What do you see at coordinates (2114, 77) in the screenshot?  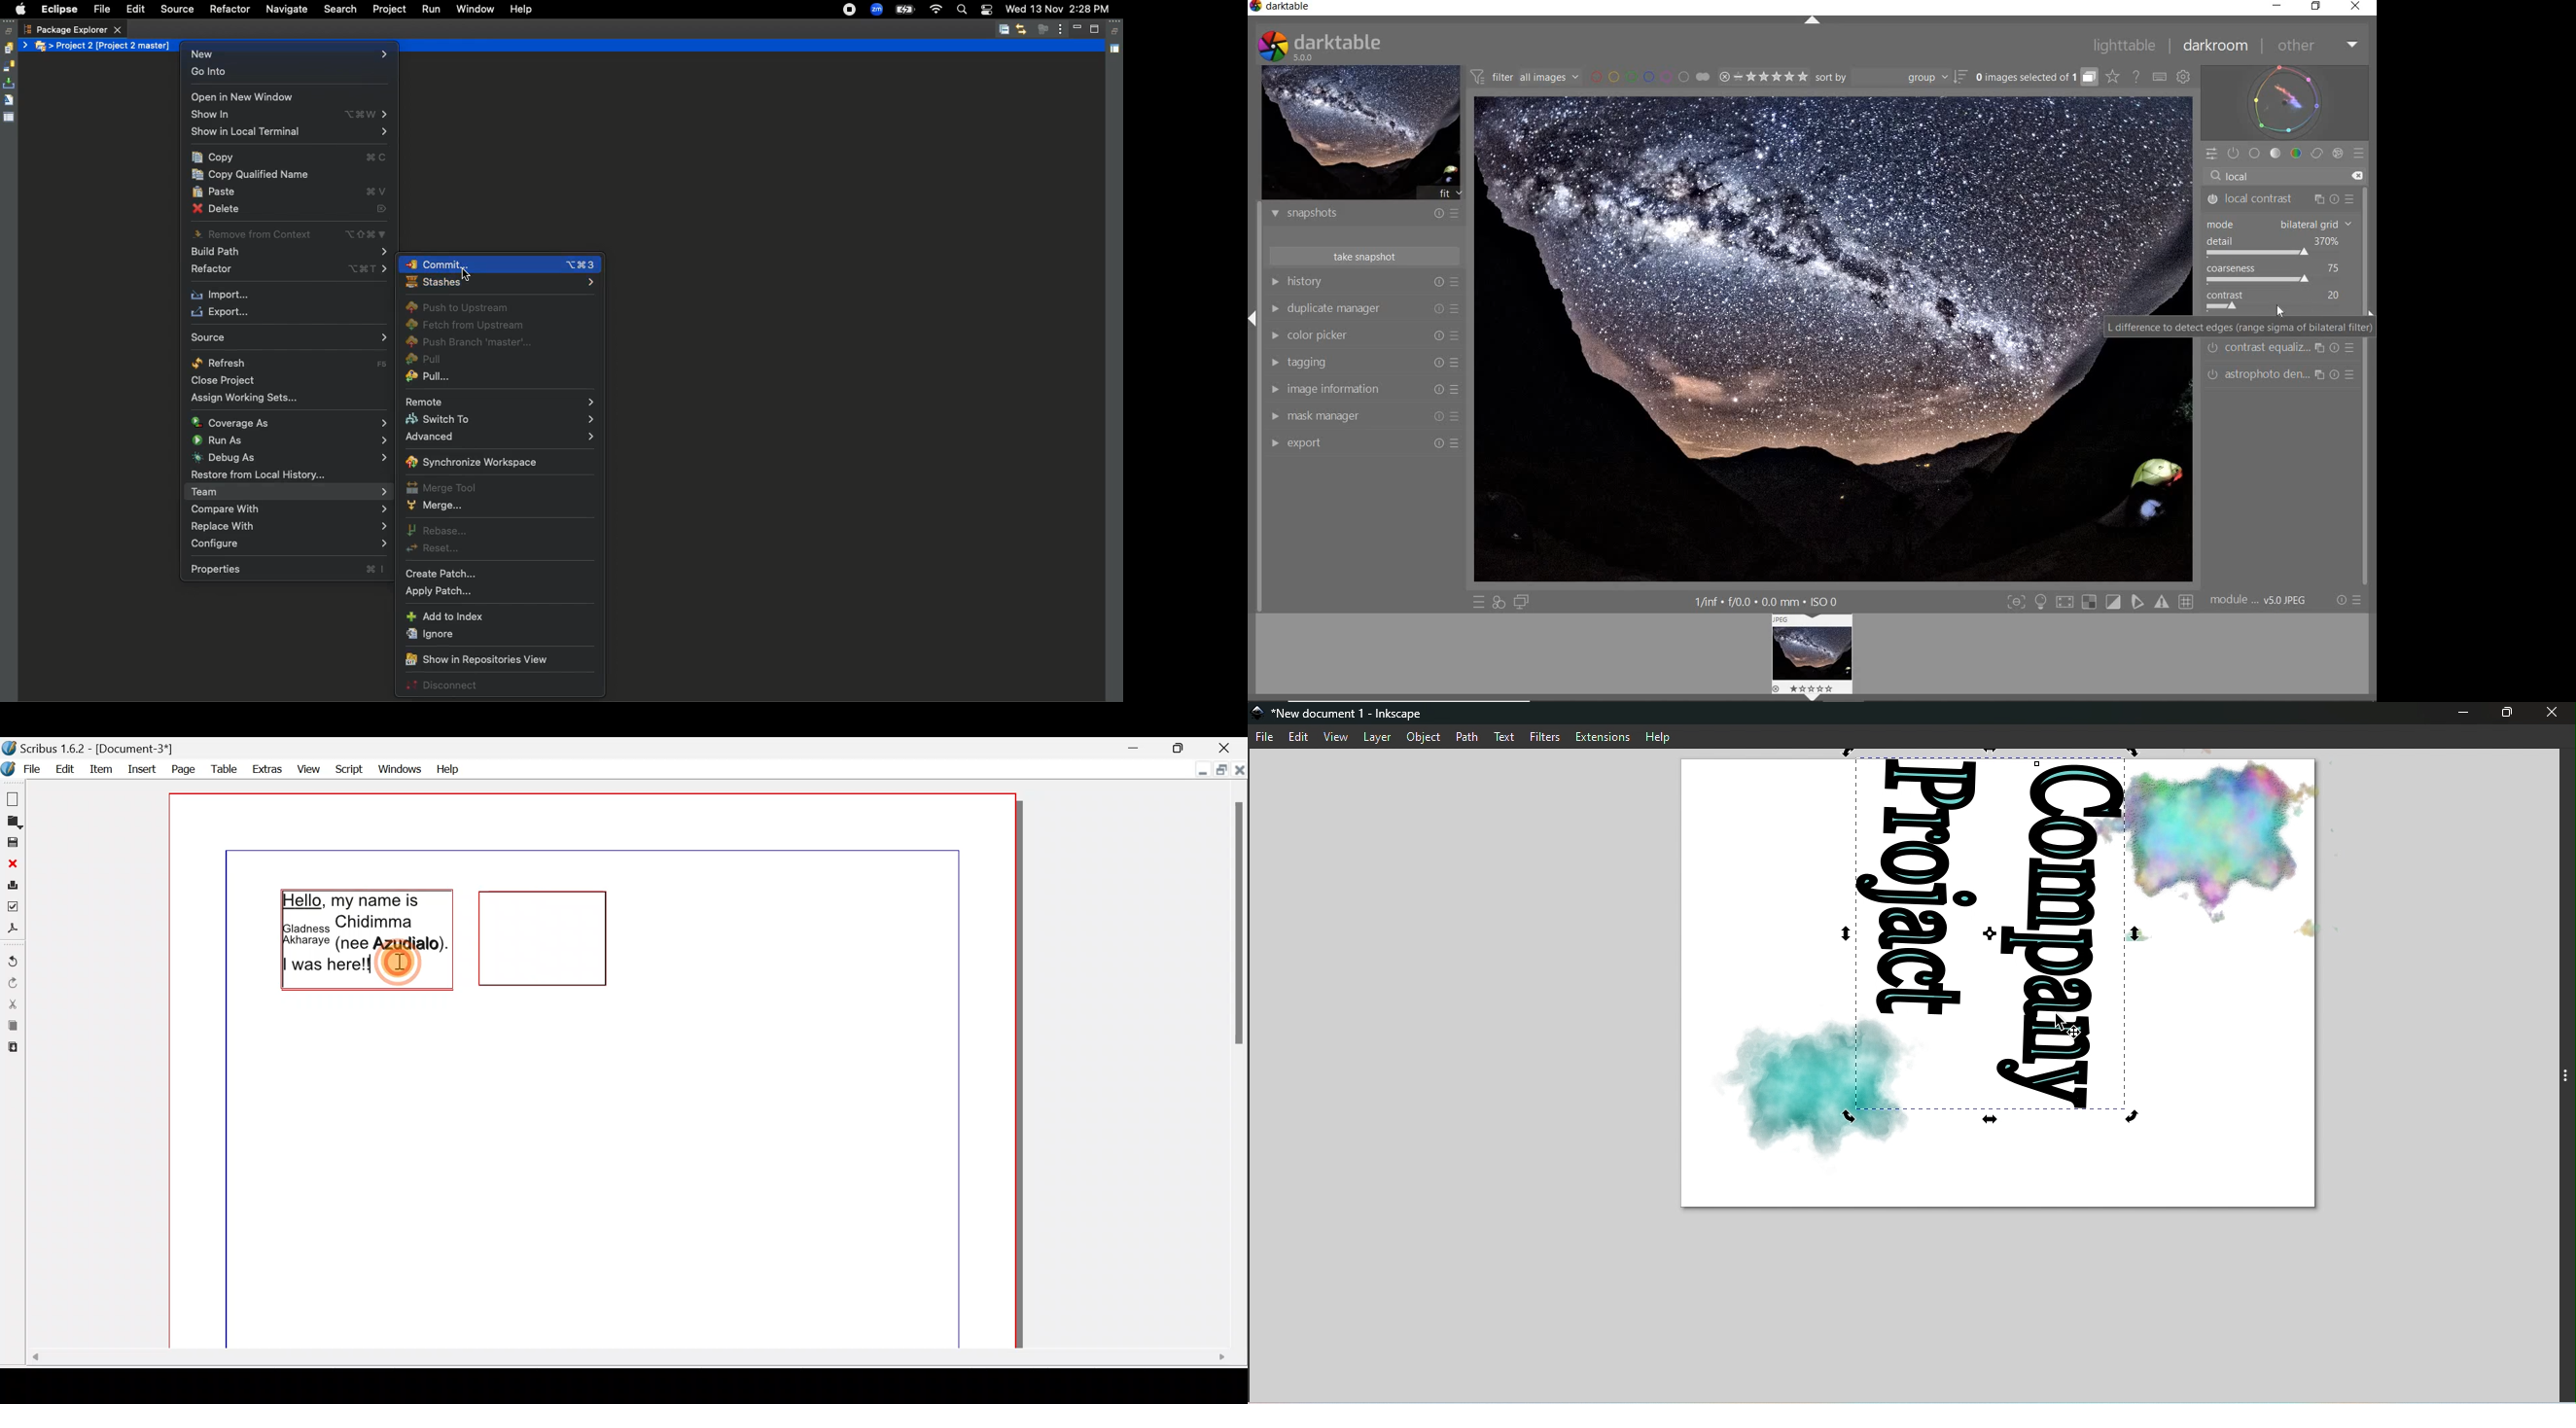 I see `CLICK TO CHANGE THE OVERLAYS SHOWN ON THUMBNAILS` at bounding box center [2114, 77].